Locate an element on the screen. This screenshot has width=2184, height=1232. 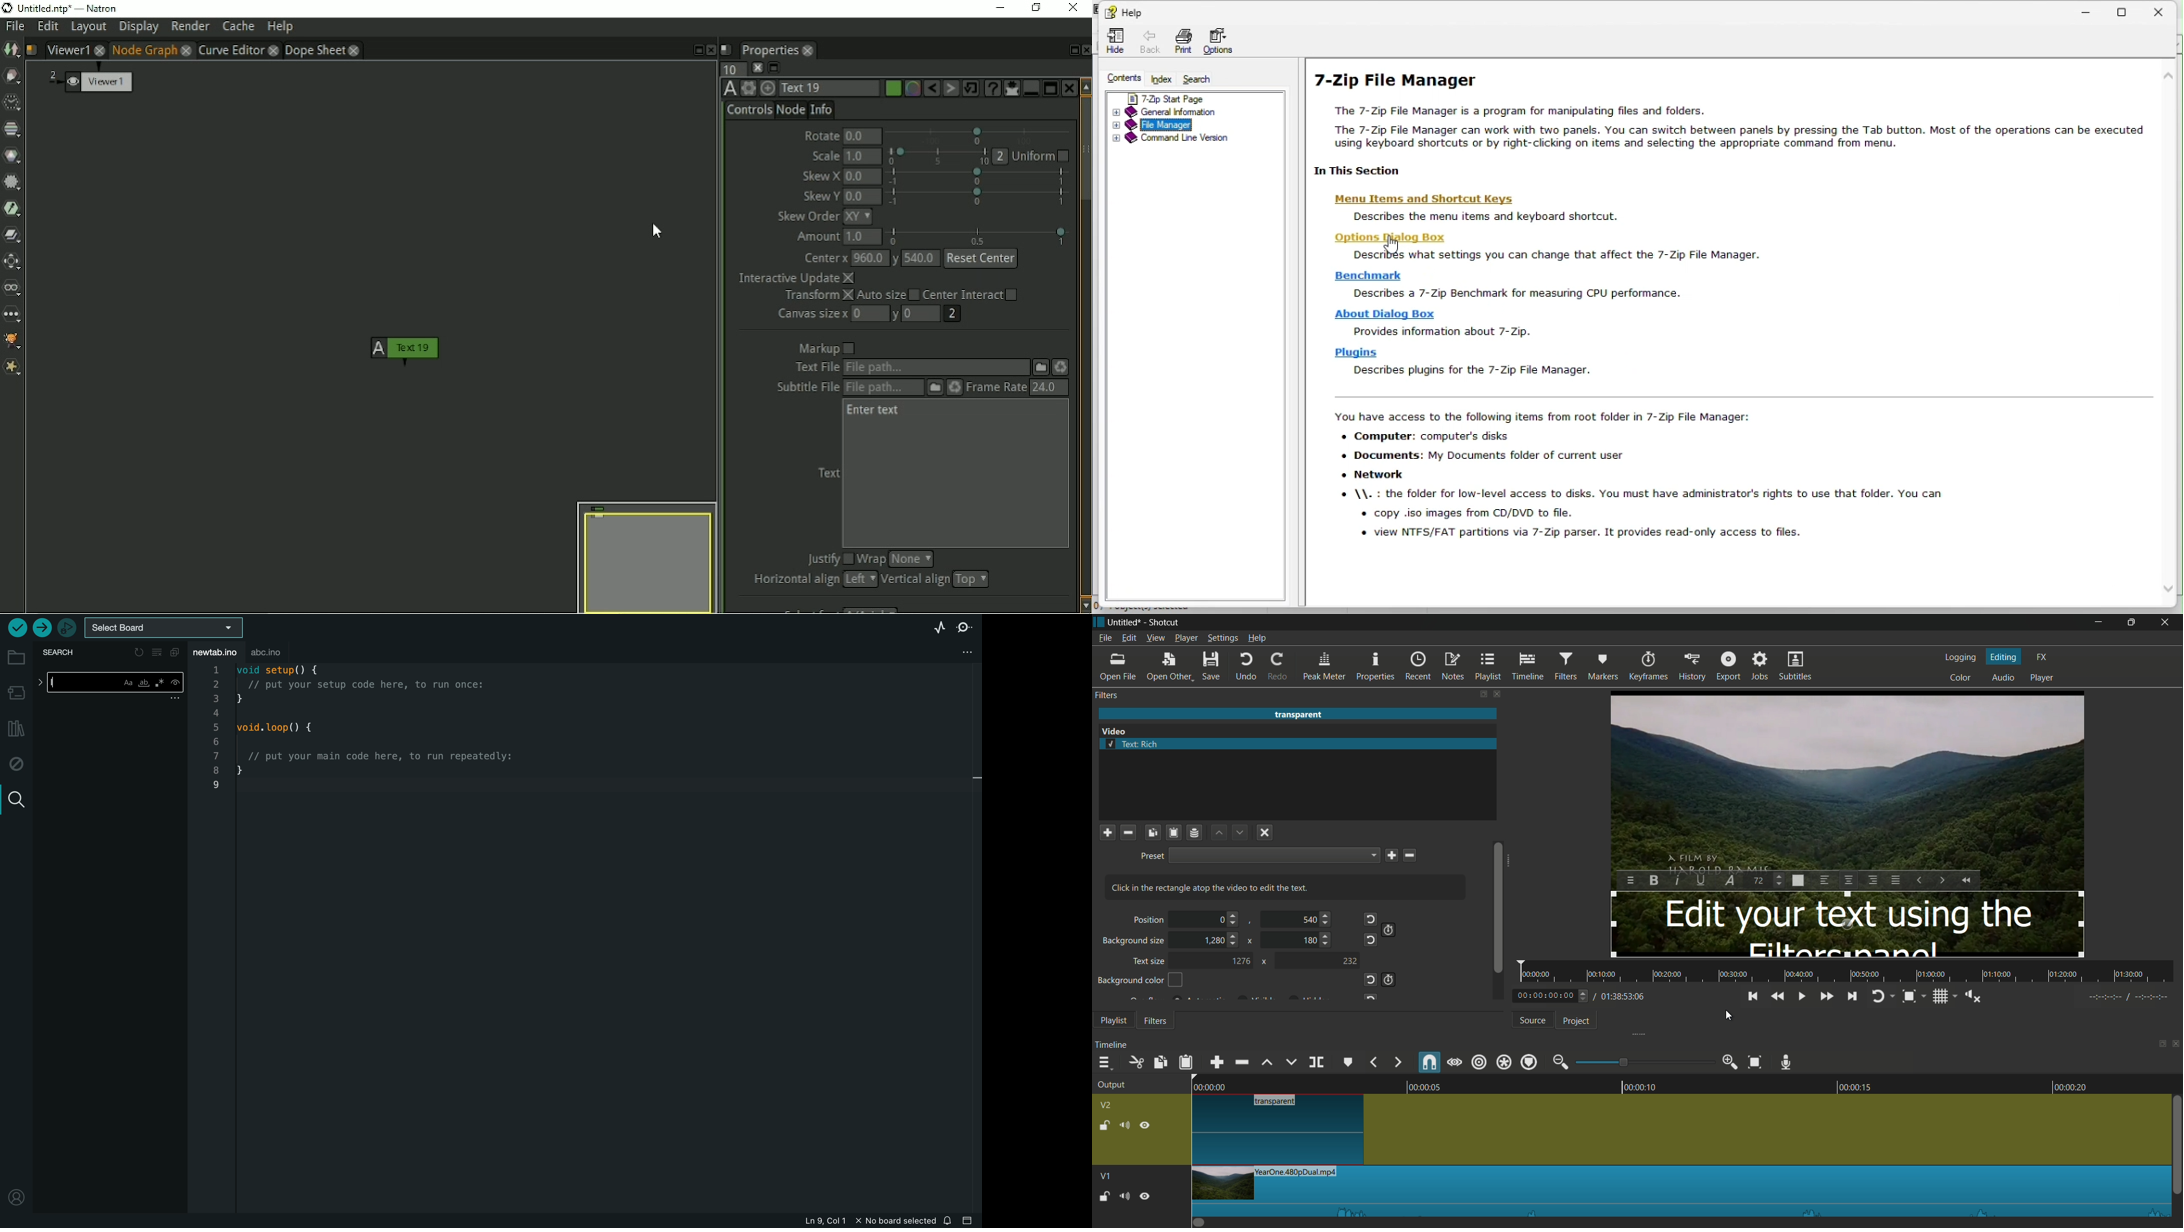
copy is located at coordinates (1161, 1063).